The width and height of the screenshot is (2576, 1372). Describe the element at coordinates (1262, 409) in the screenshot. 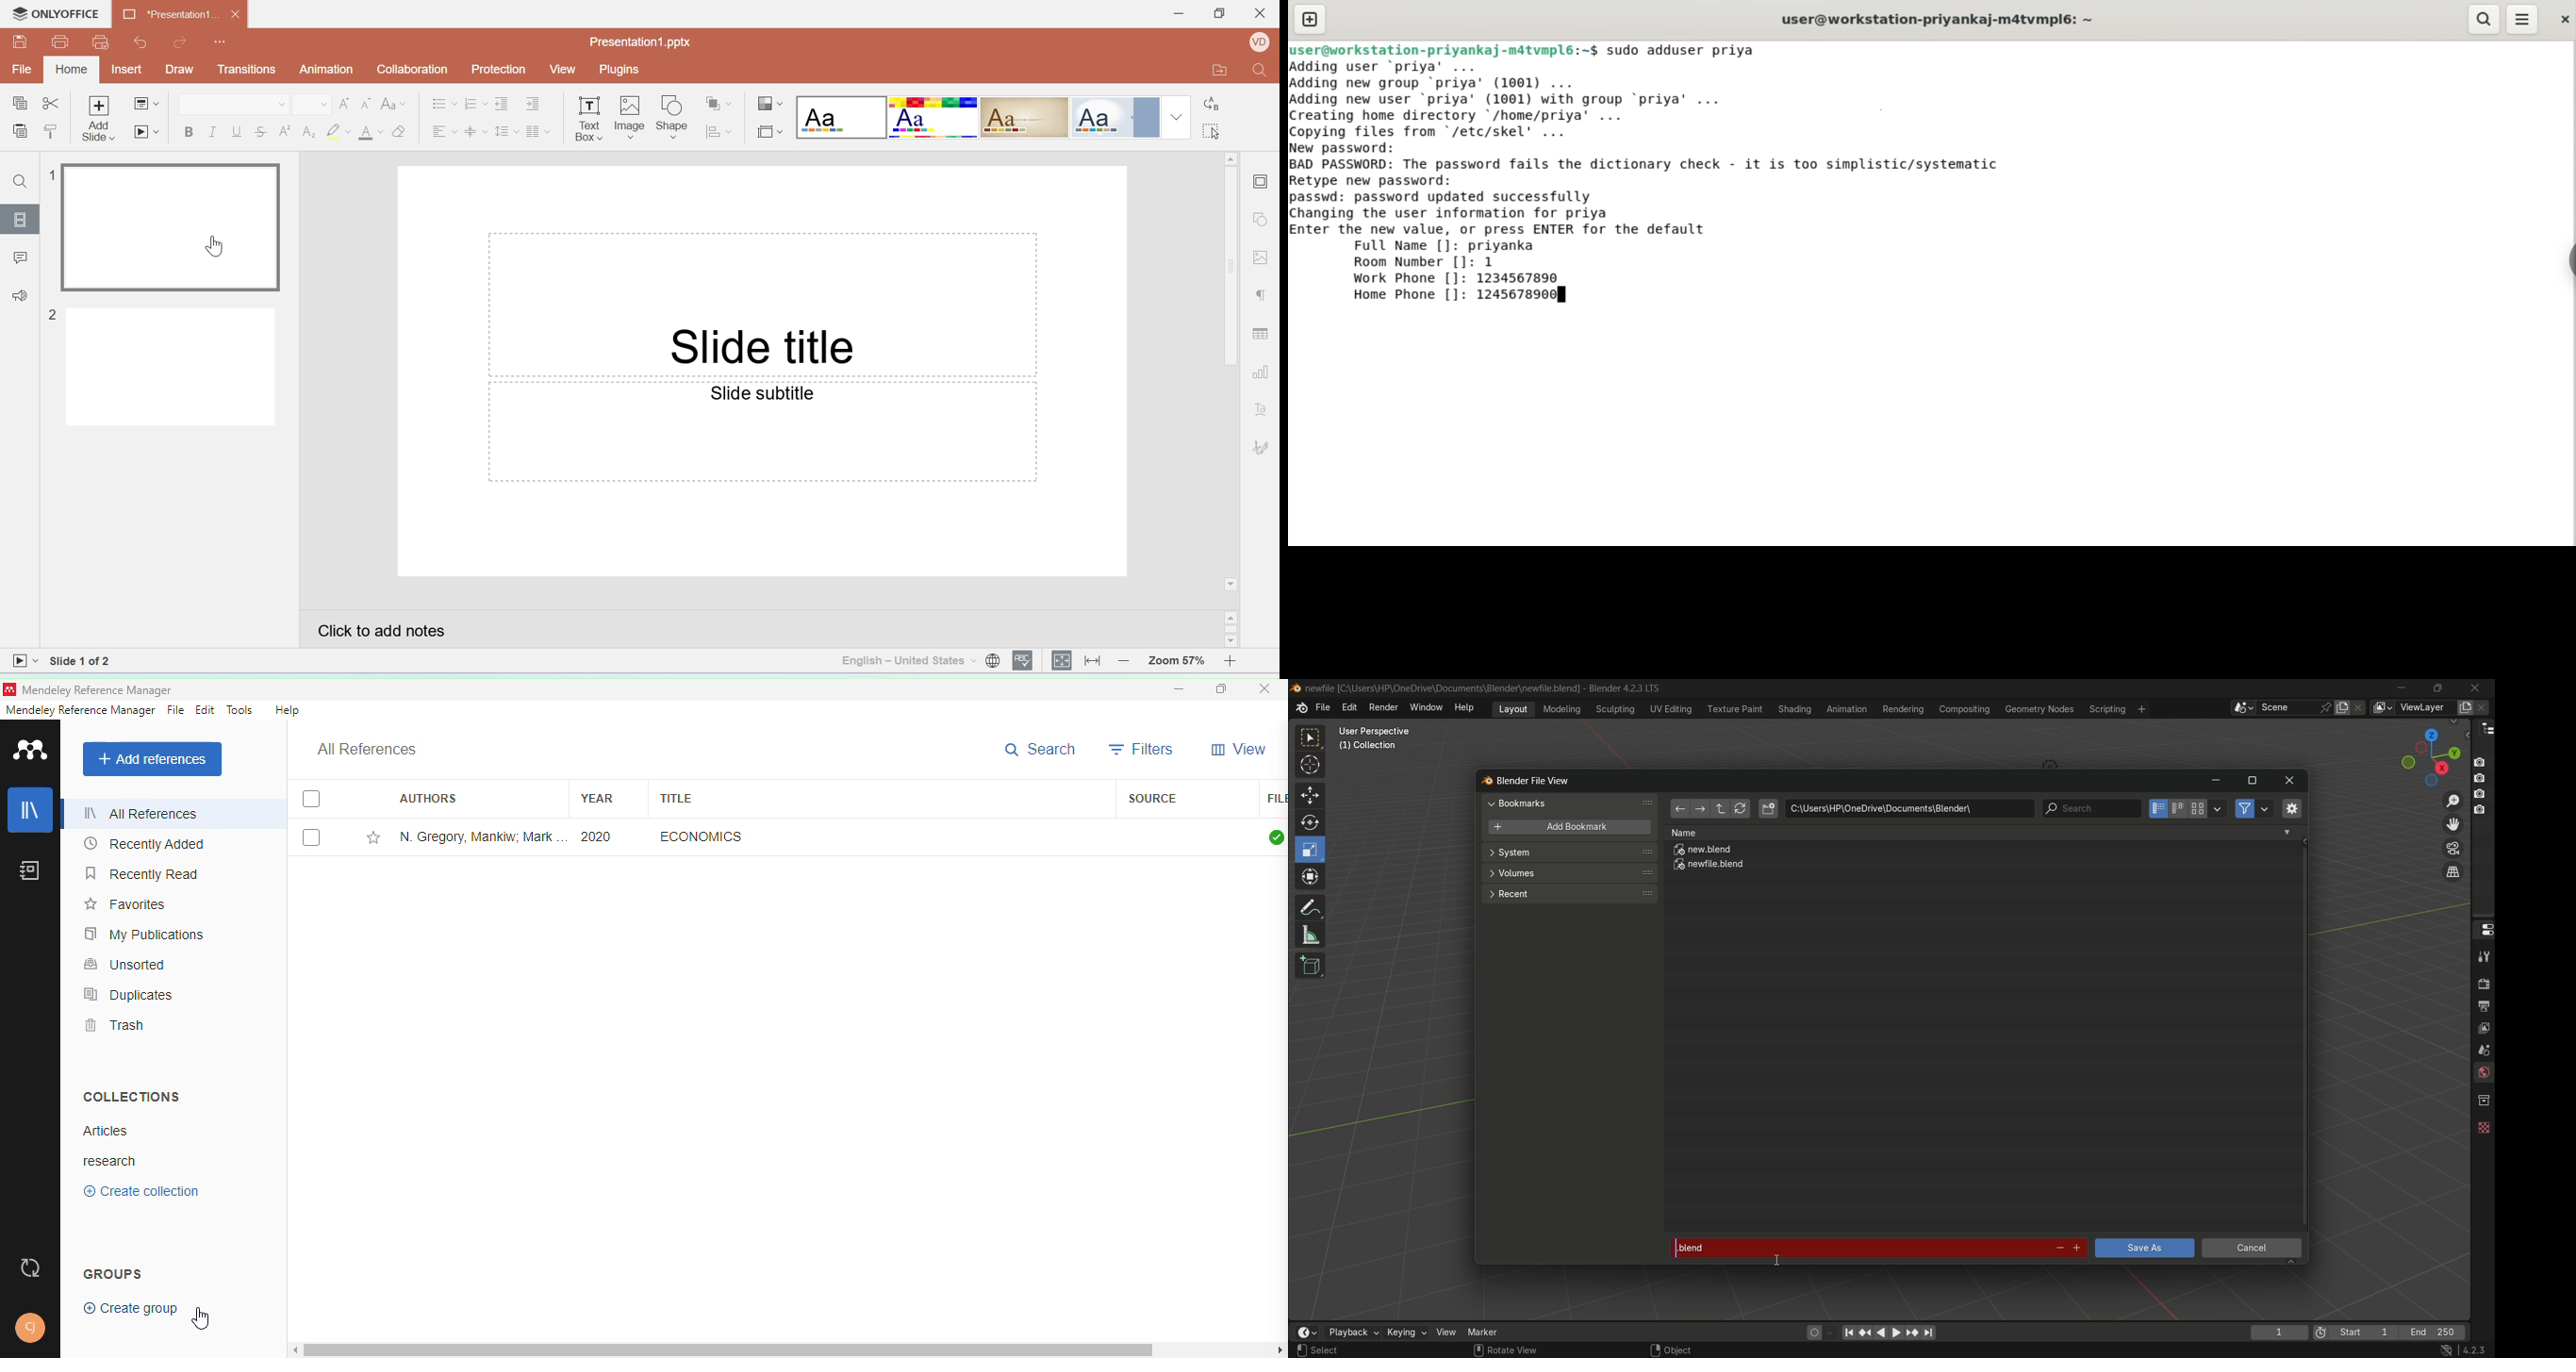

I see `Text art settings` at that location.